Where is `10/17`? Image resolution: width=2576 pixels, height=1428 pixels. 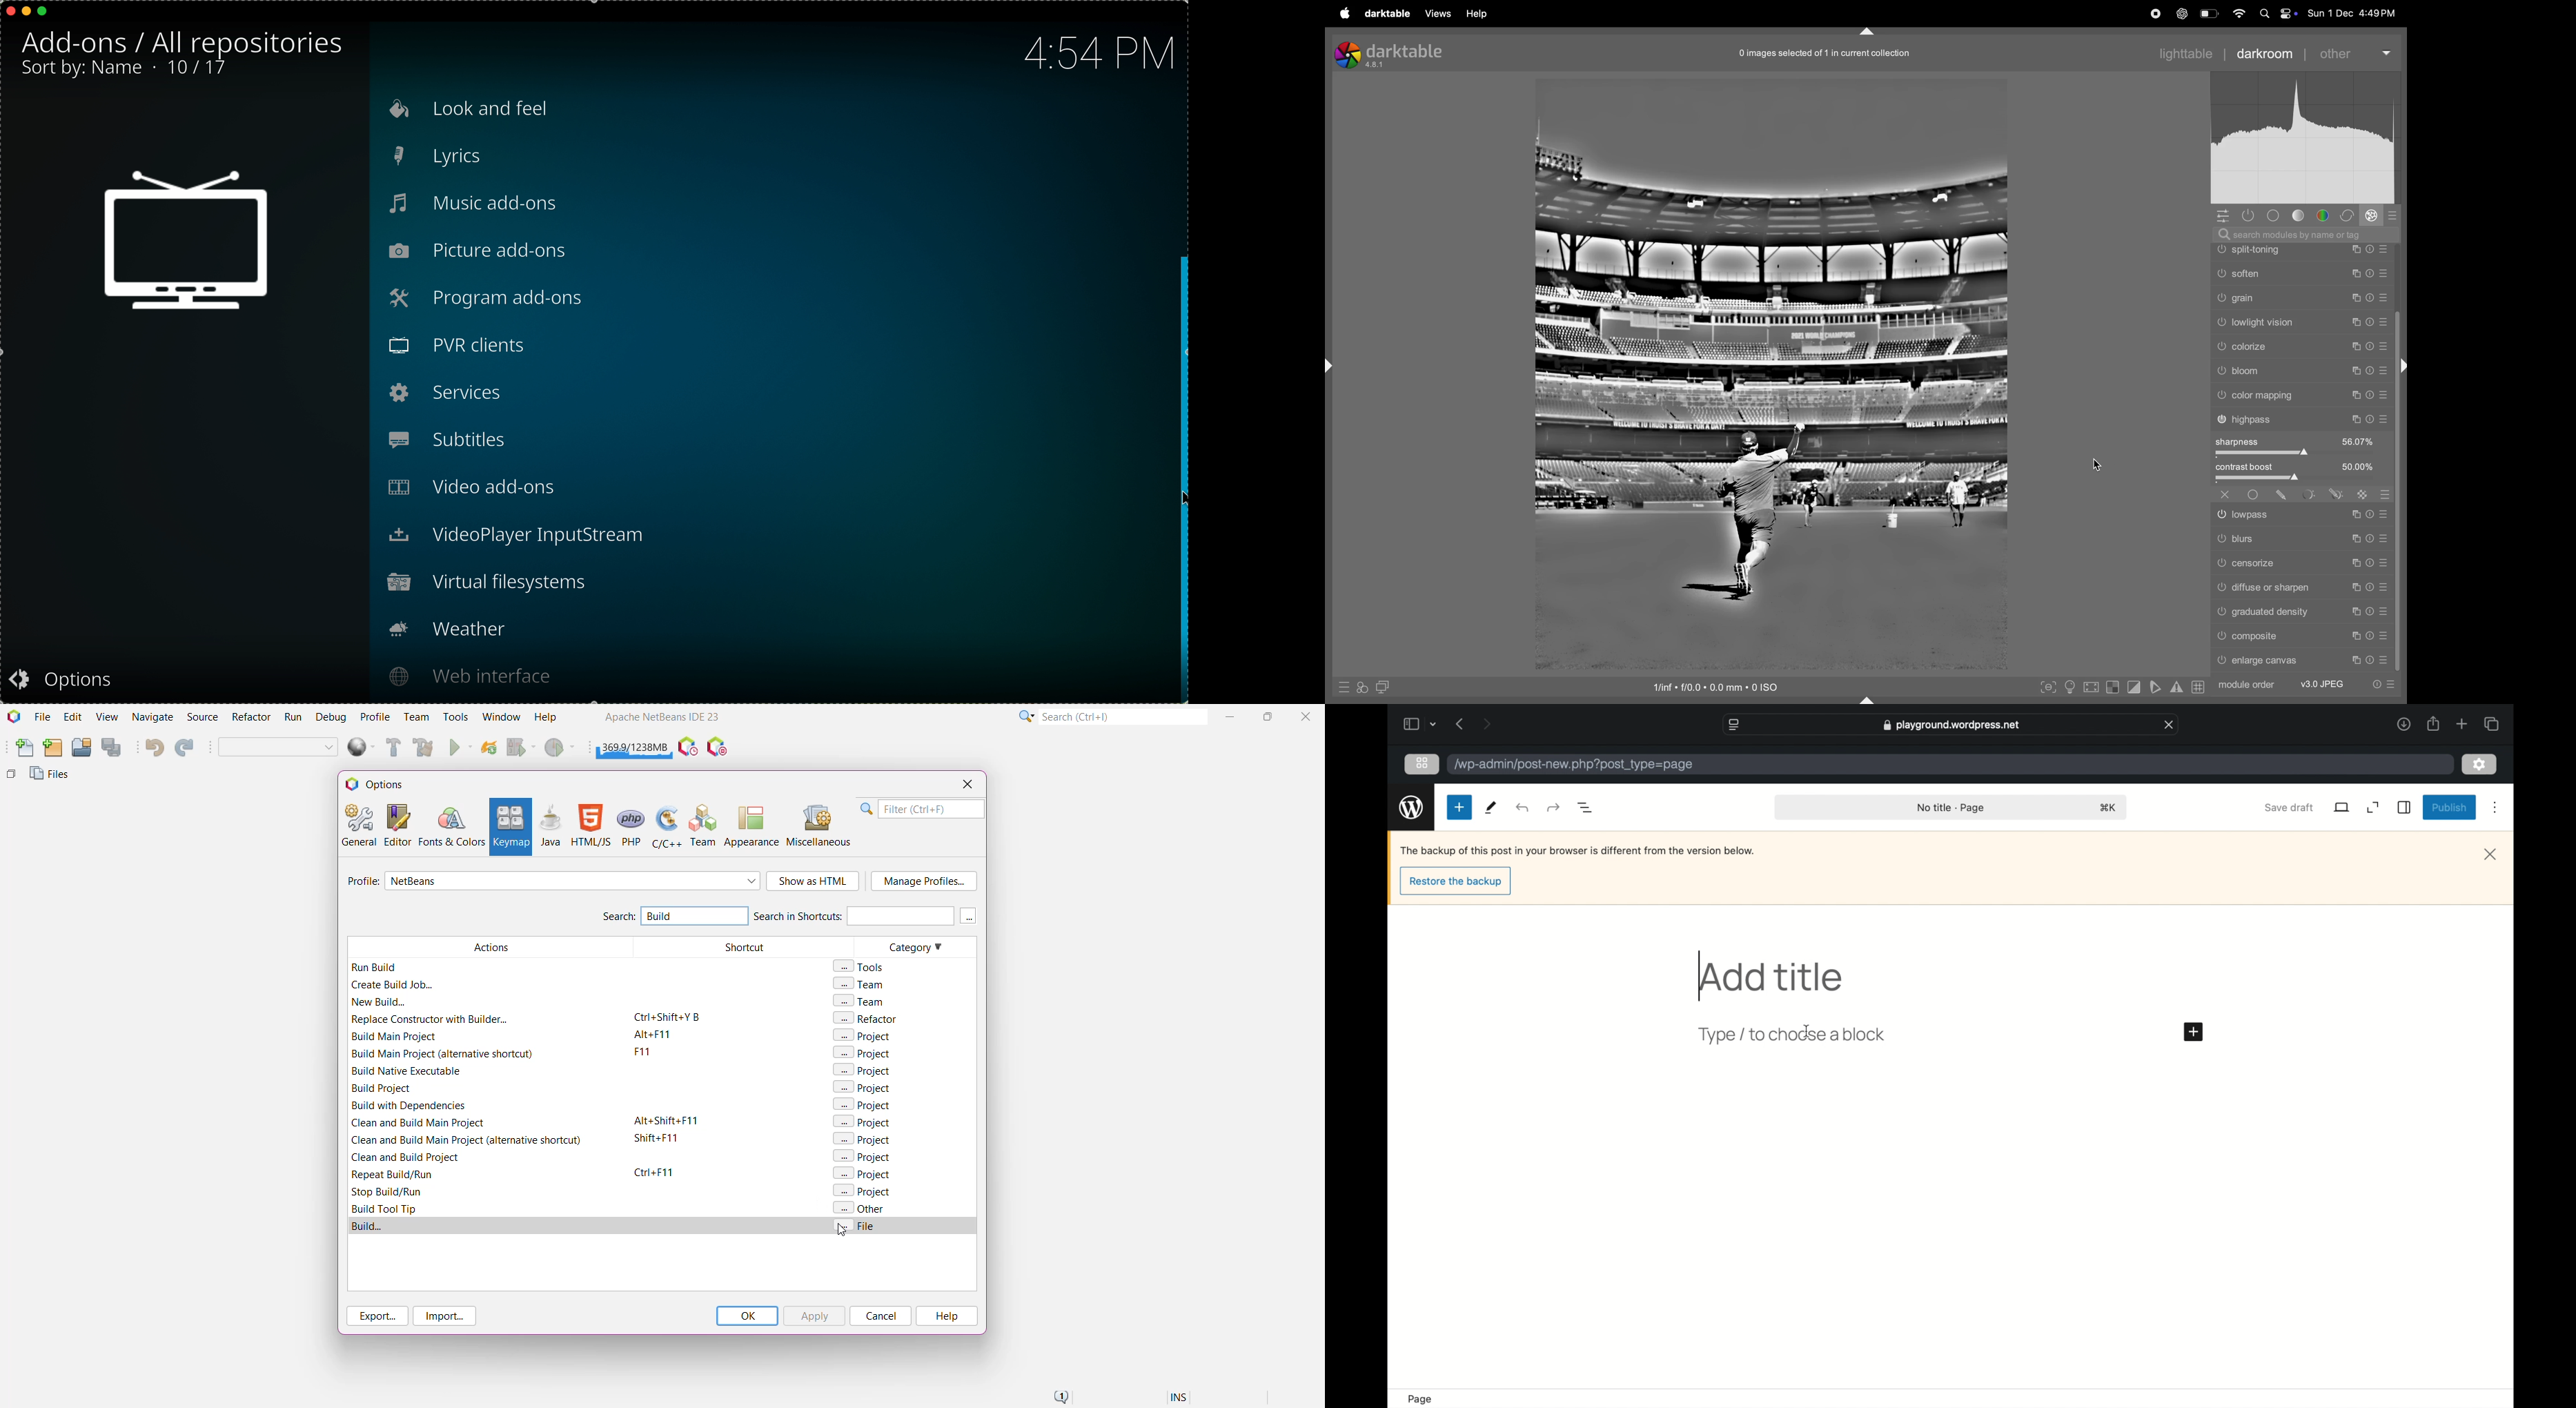
10/17 is located at coordinates (199, 71).